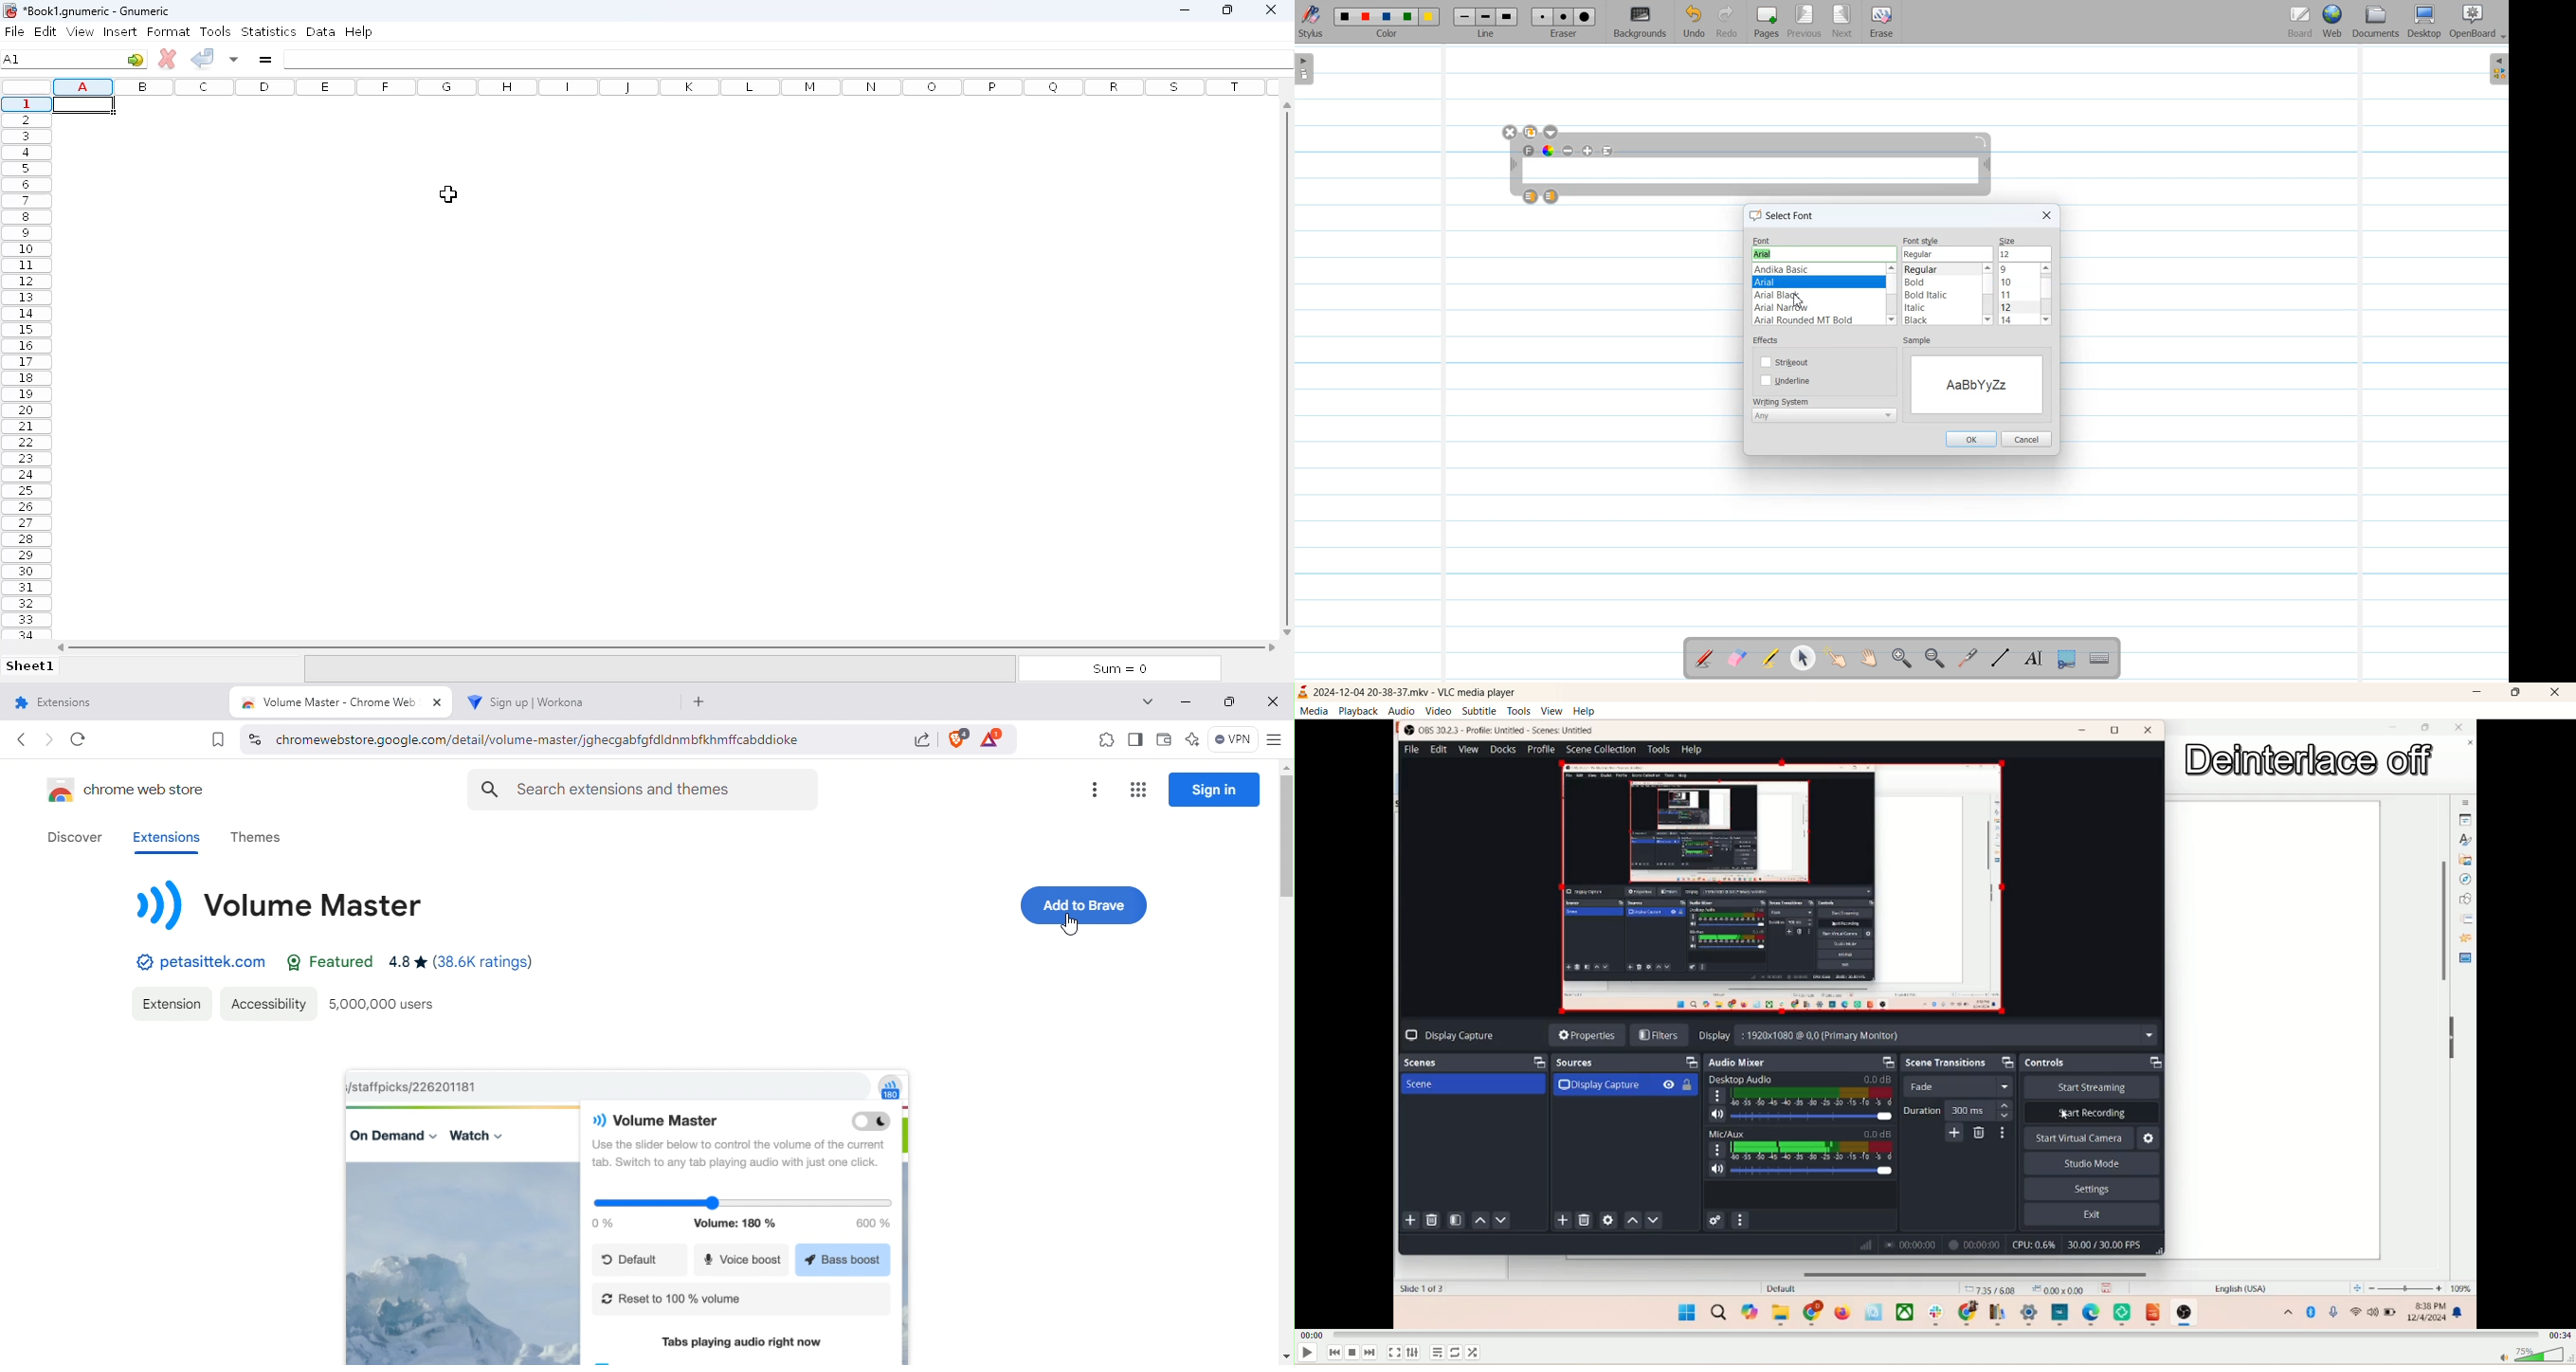  I want to click on Click to go back, so click(23, 739).